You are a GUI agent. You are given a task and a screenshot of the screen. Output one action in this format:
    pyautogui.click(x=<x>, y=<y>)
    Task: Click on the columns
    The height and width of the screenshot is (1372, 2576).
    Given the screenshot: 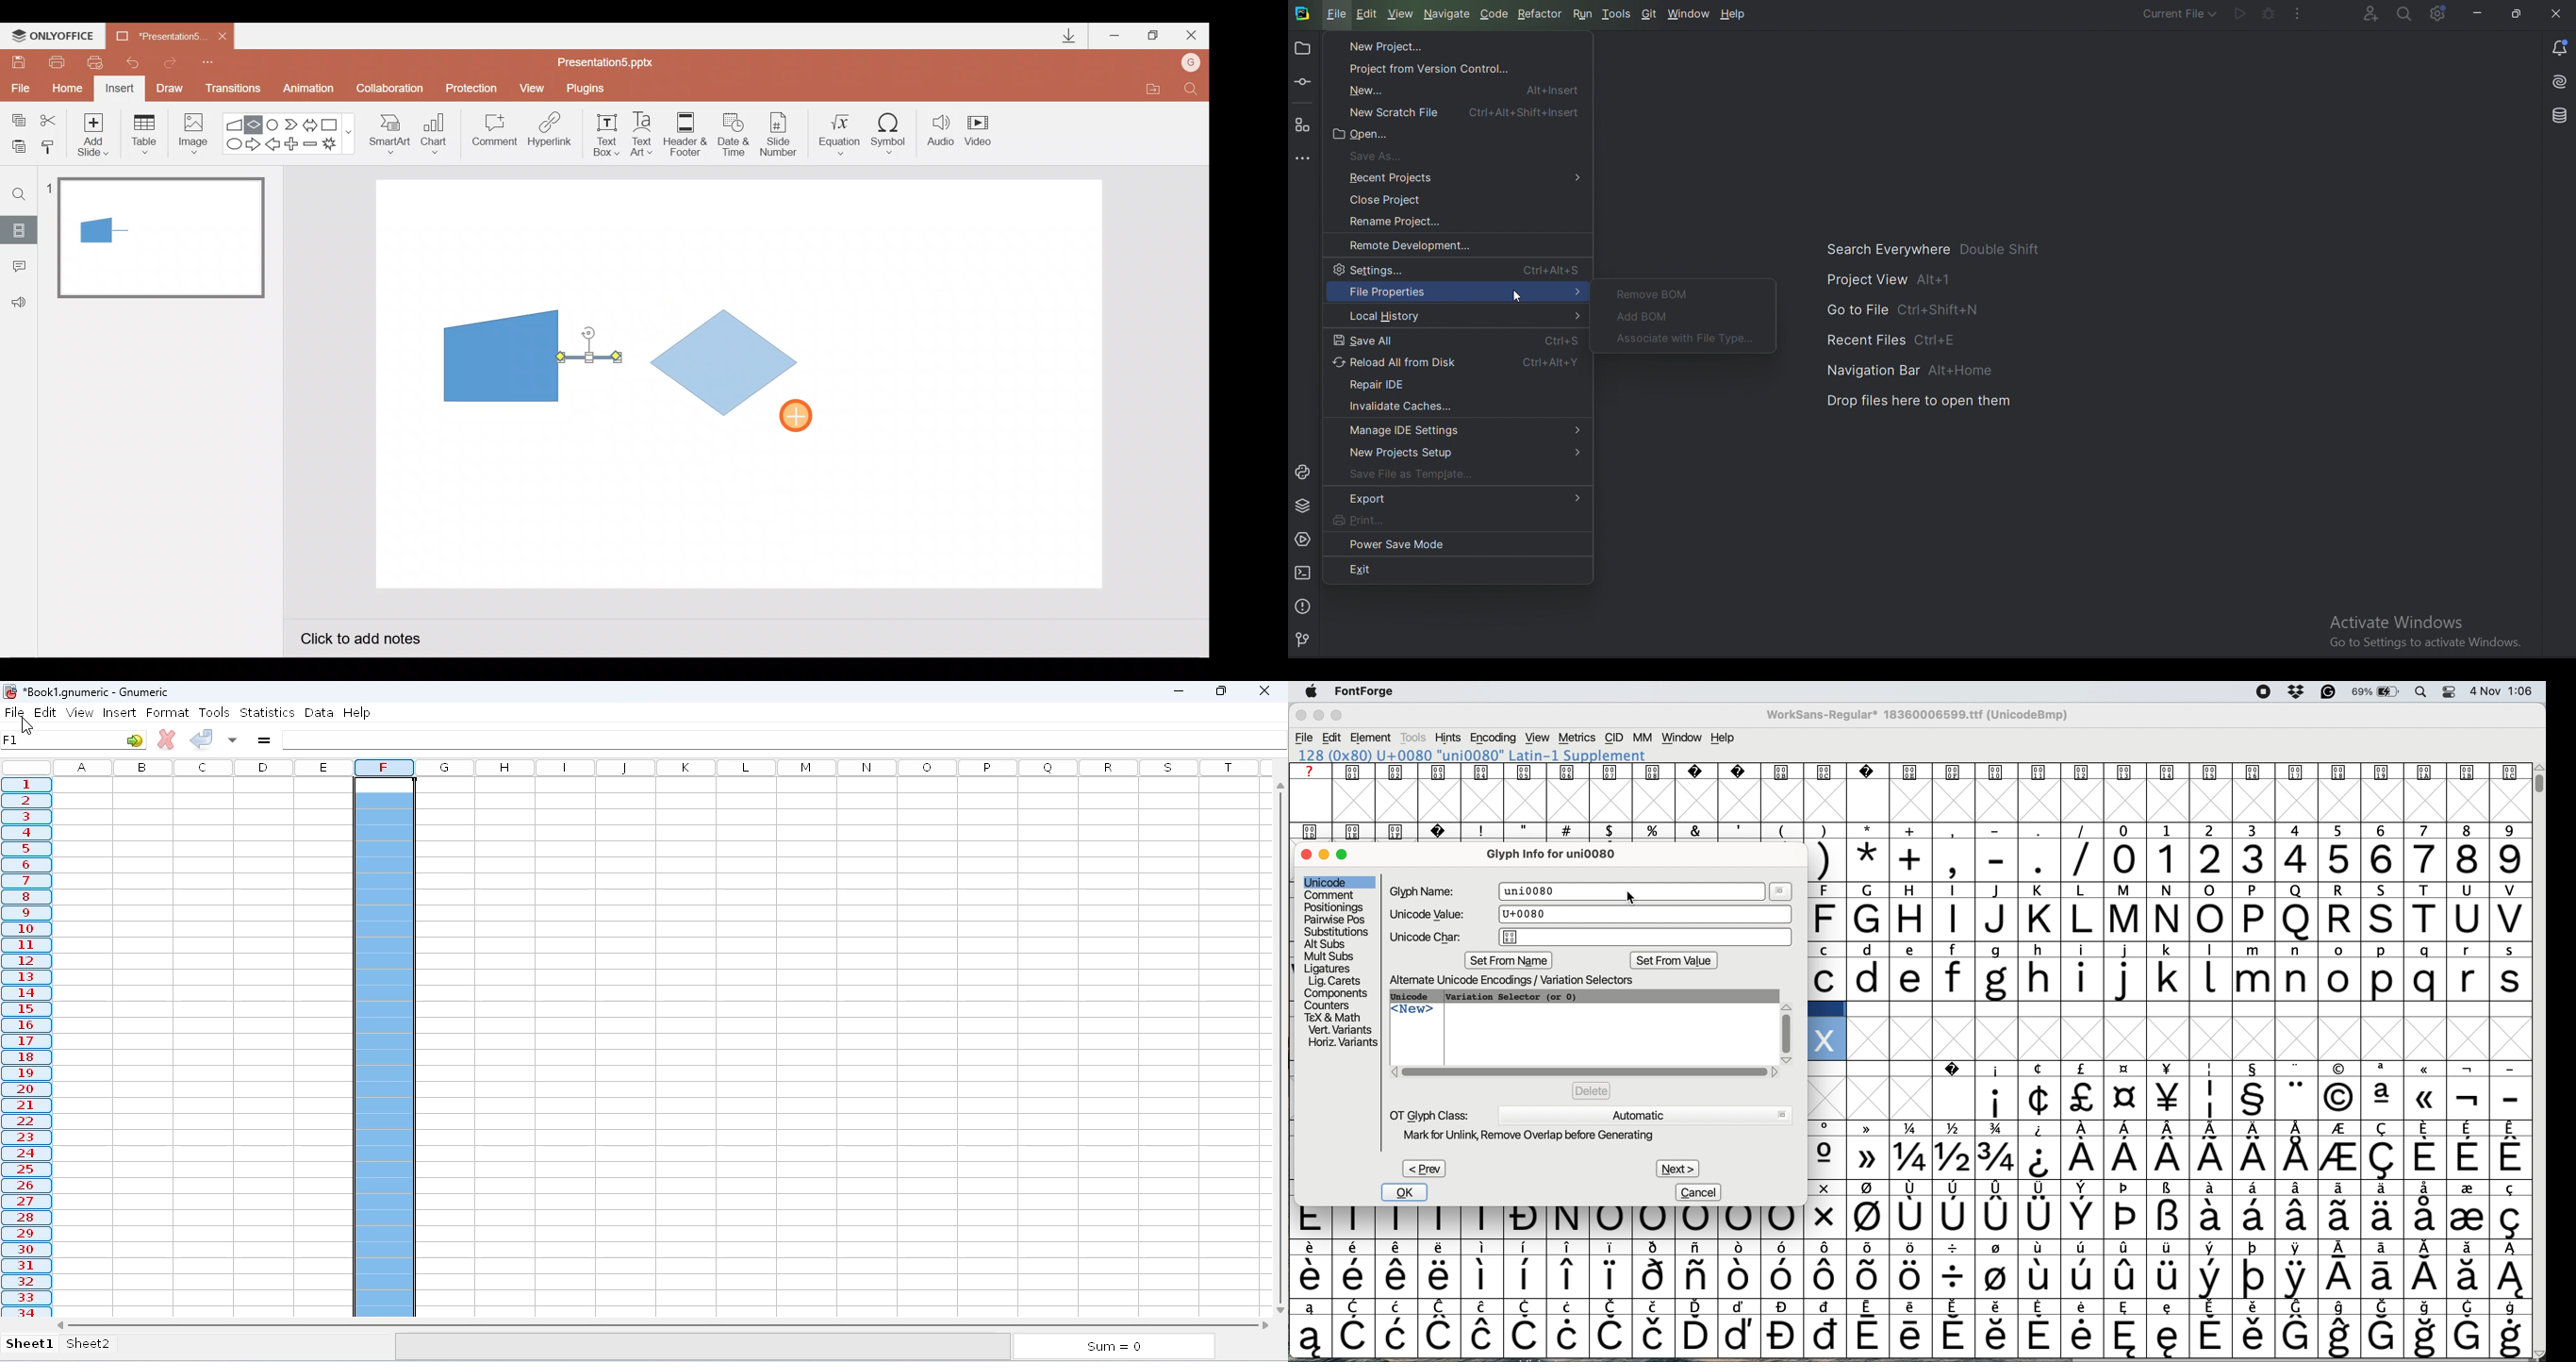 What is the action you would take?
    pyautogui.click(x=842, y=768)
    